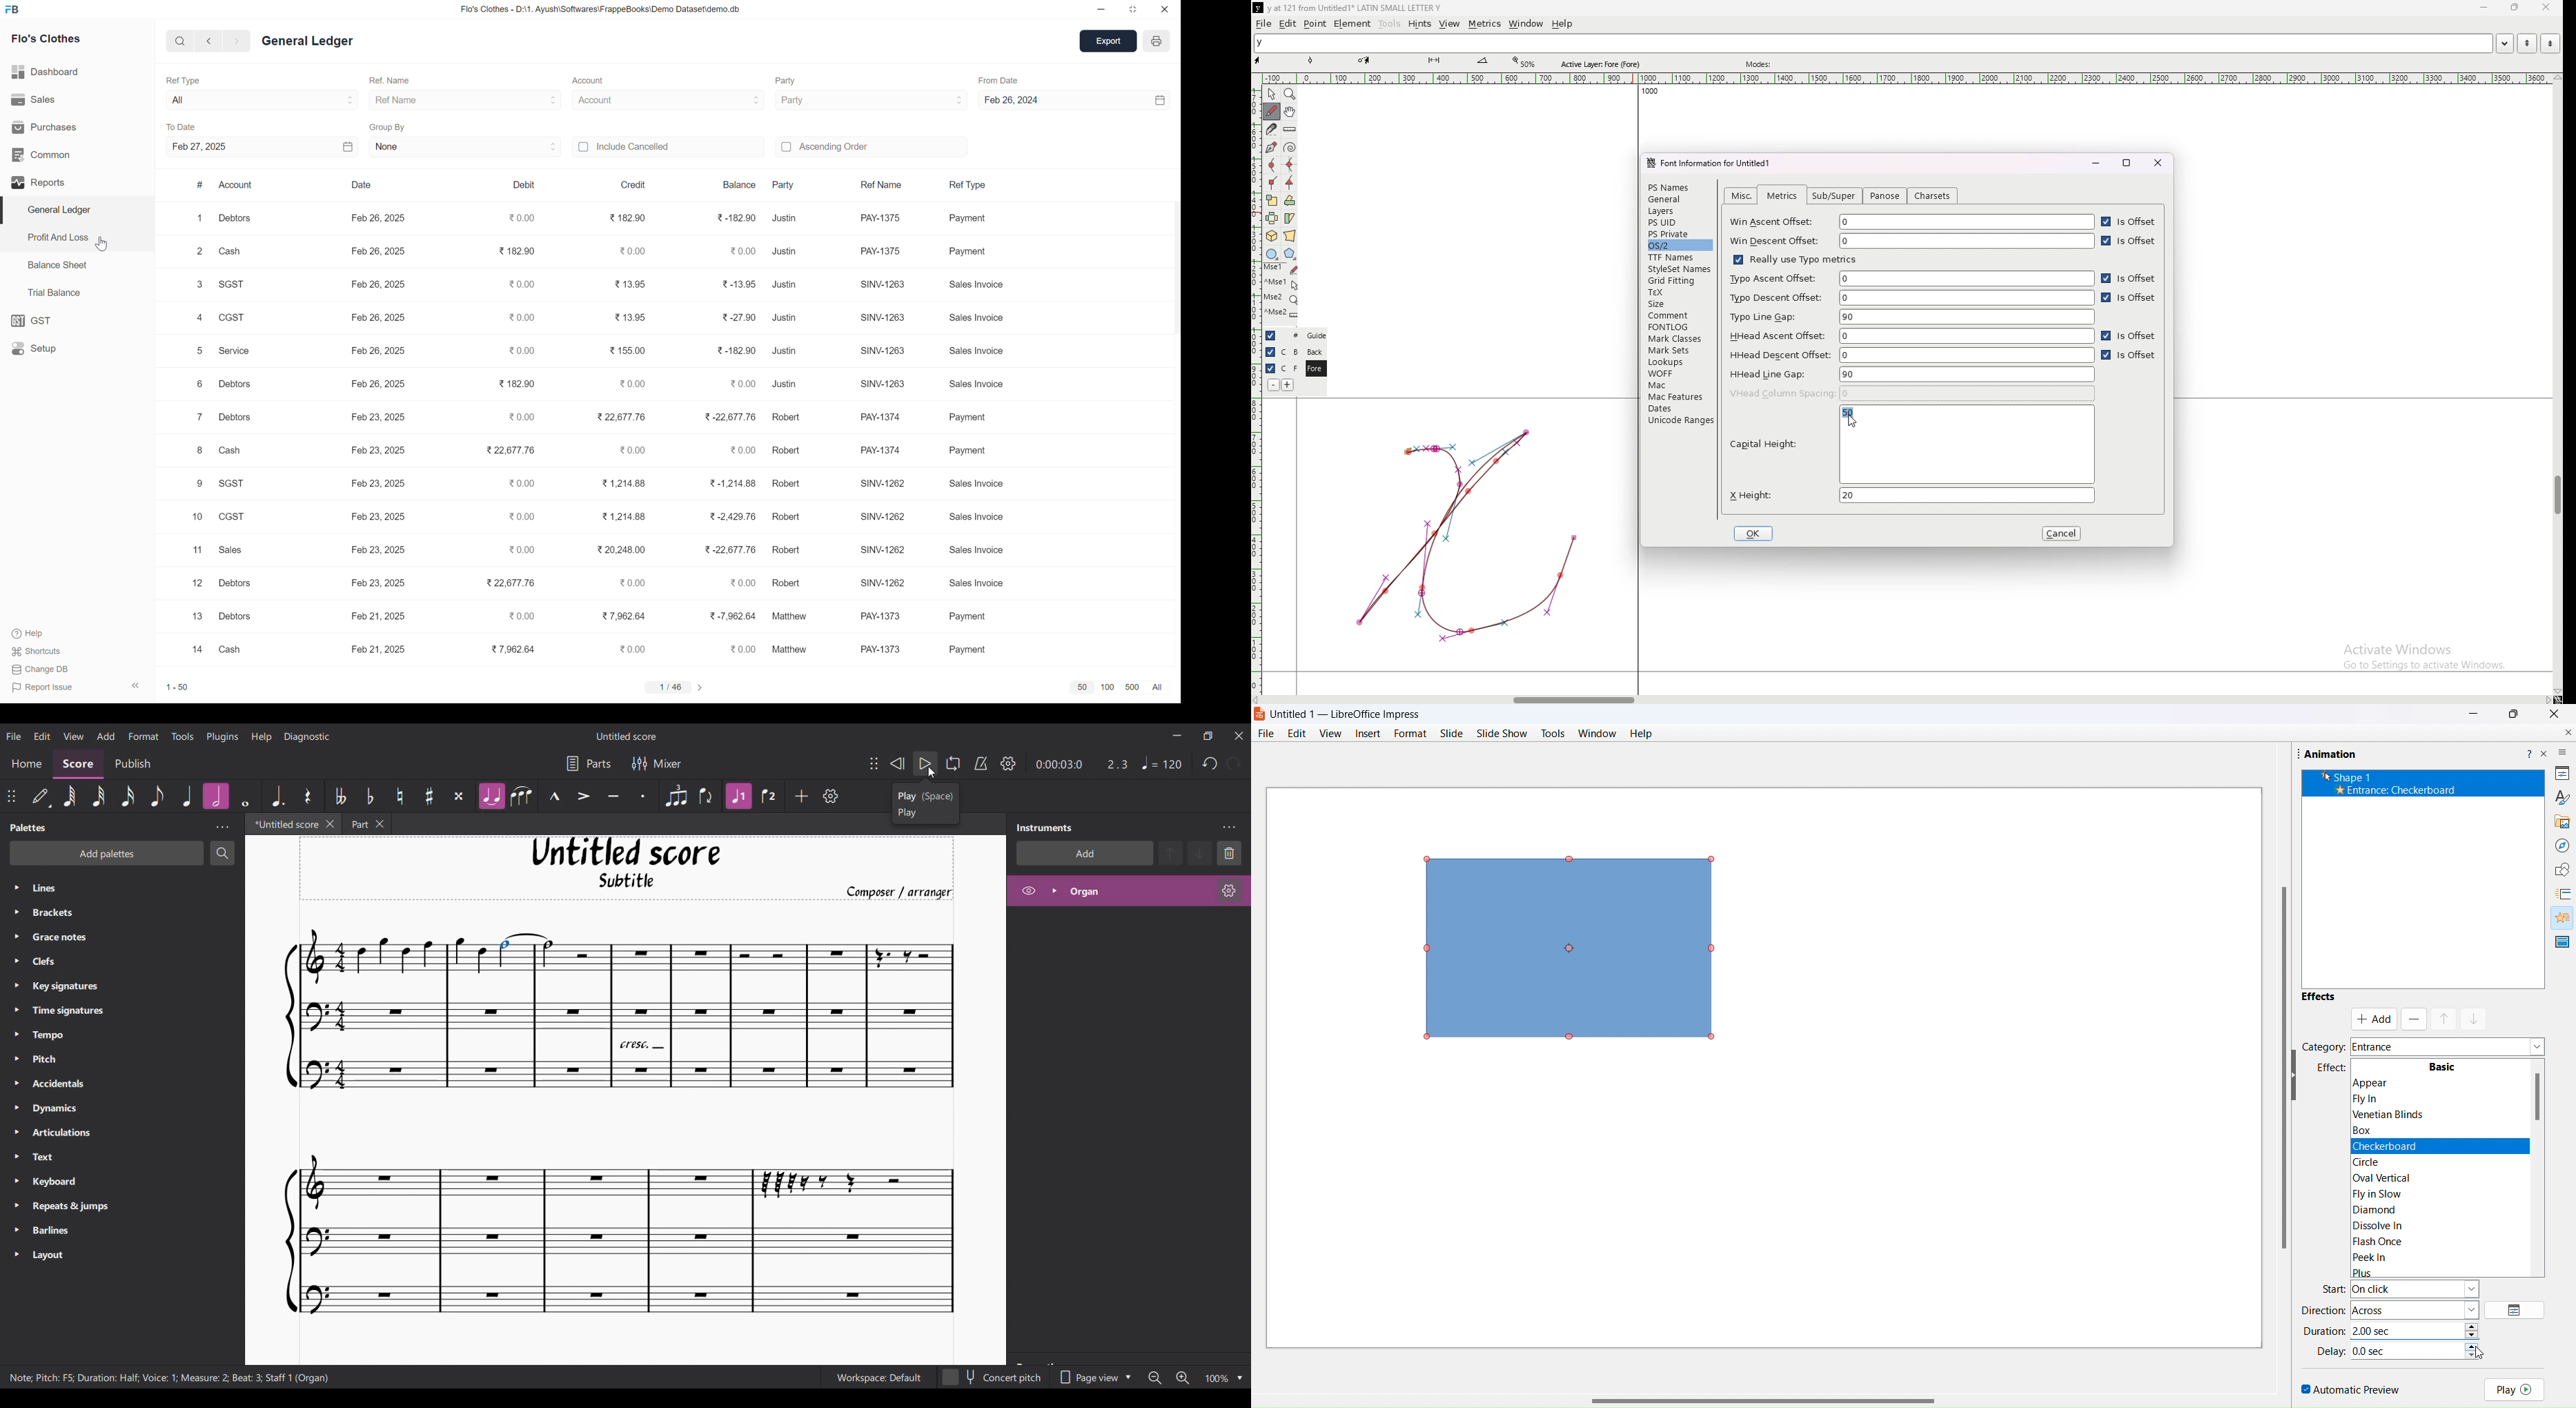 This screenshot has width=2576, height=1428. Describe the element at coordinates (2411, 1083) in the screenshot. I see `Appear` at that location.